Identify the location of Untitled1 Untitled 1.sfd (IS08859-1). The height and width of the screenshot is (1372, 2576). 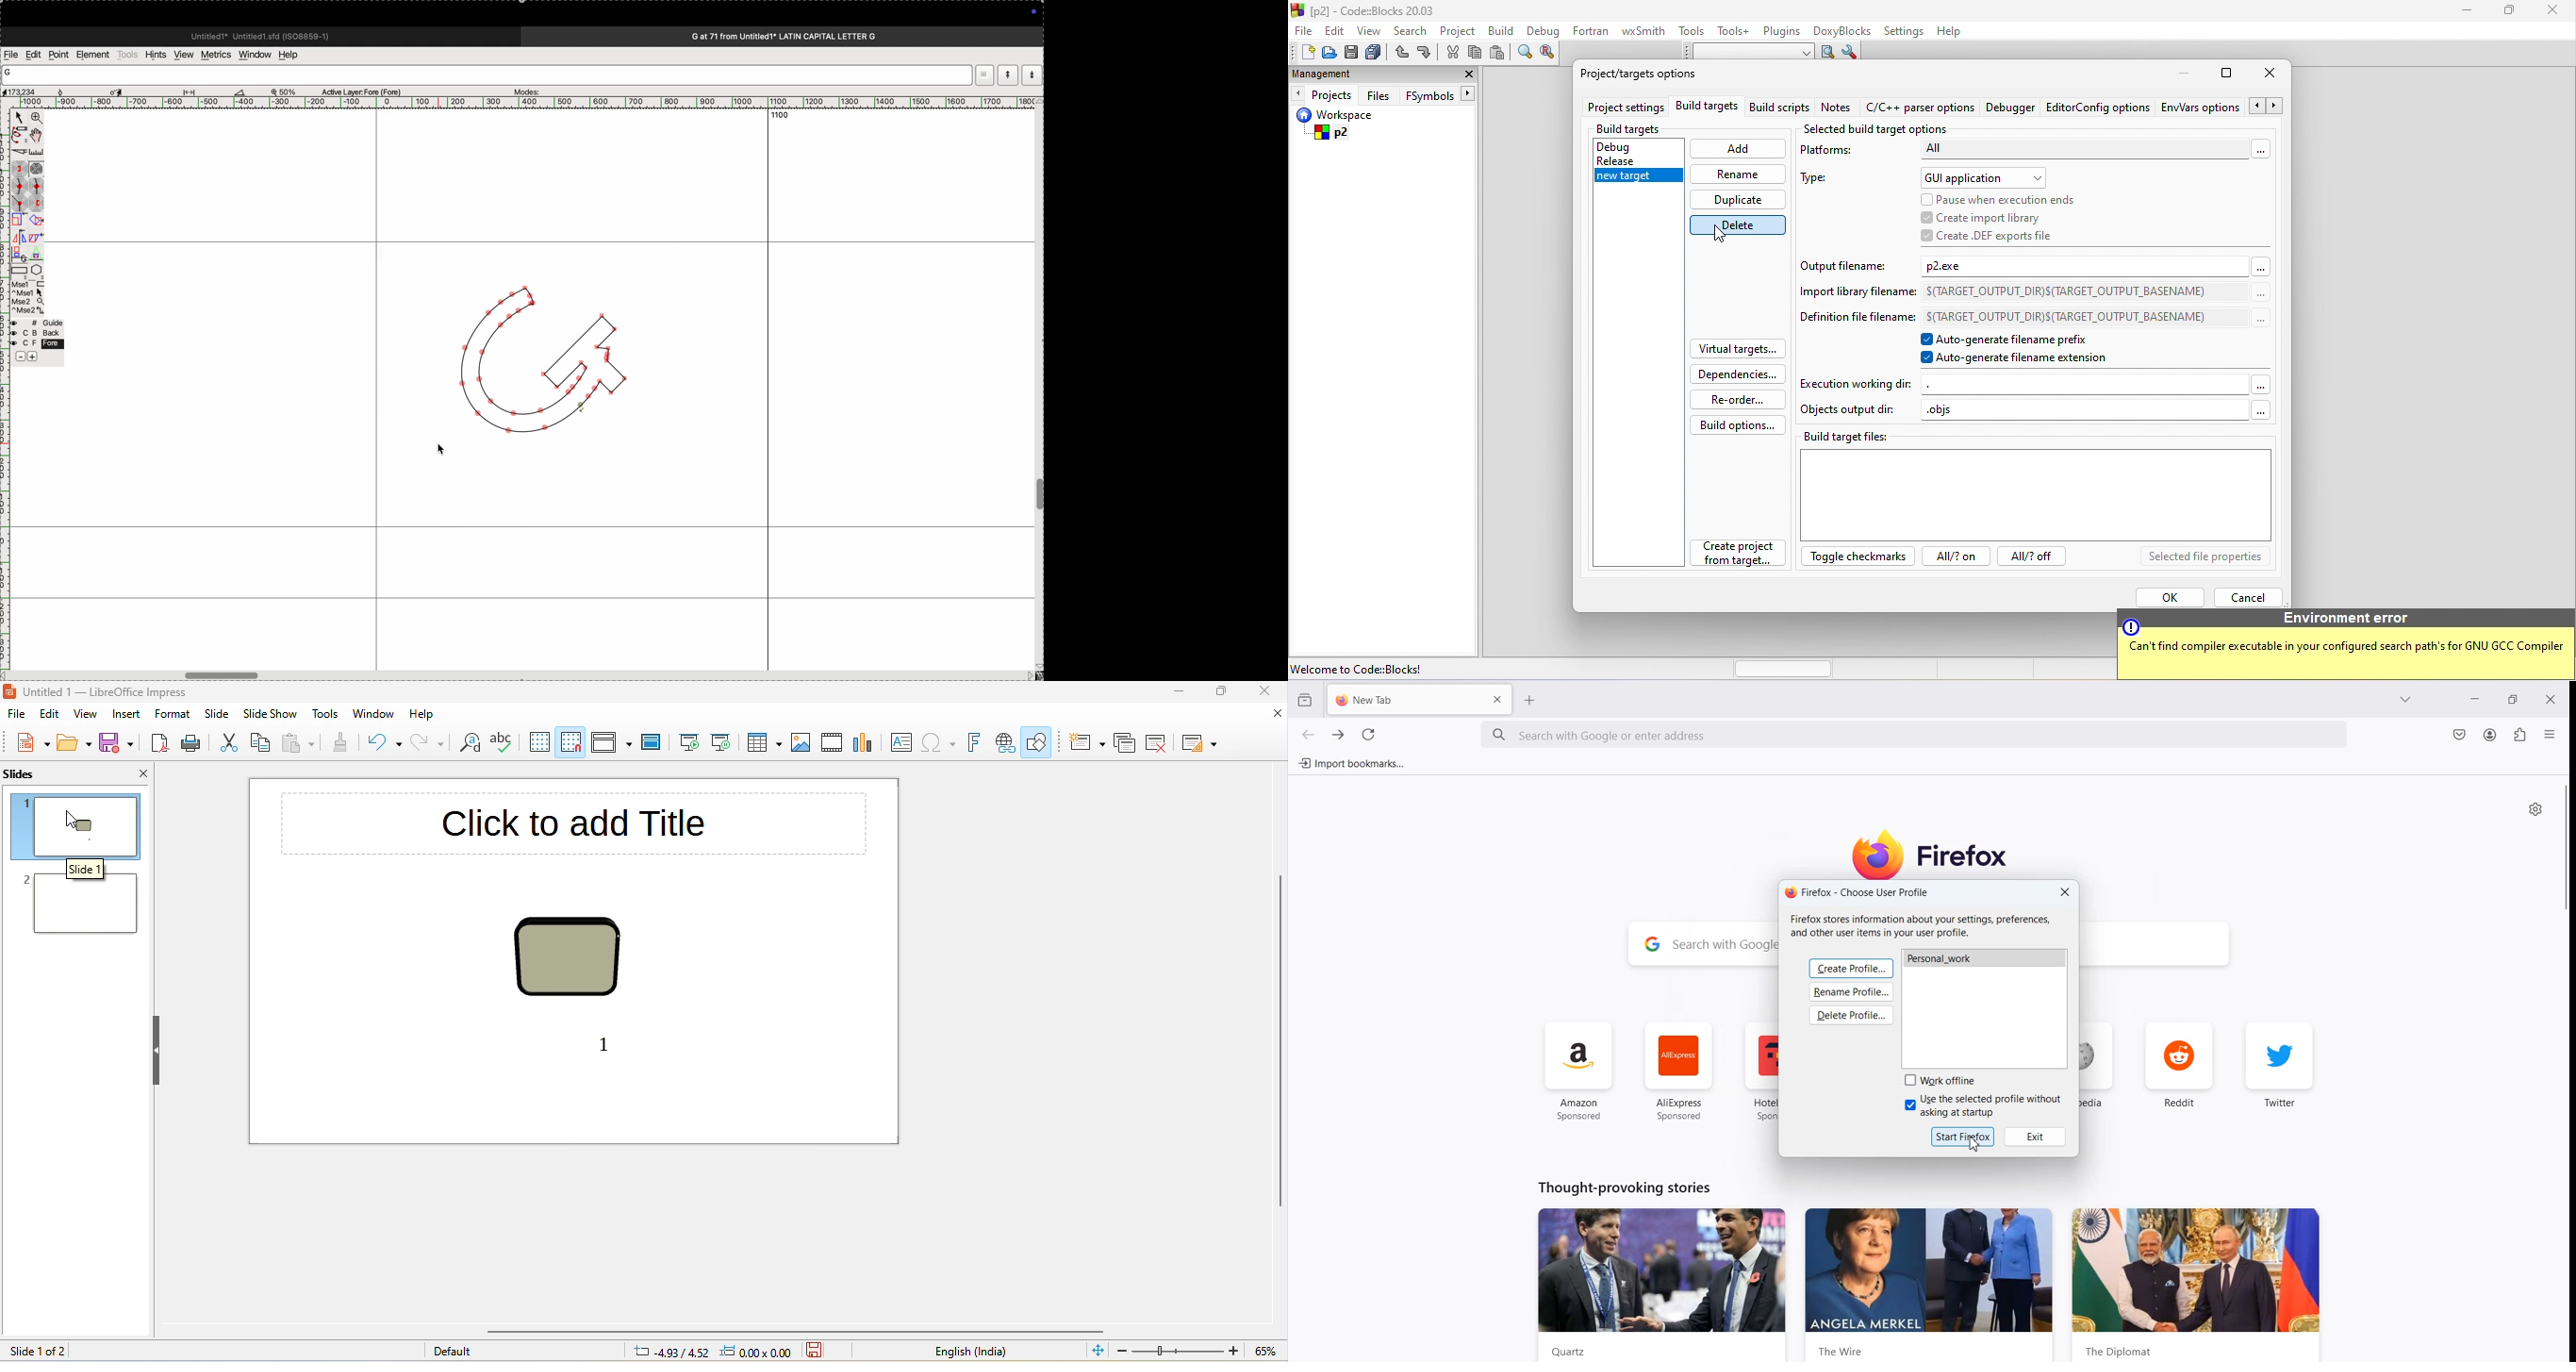
(254, 35).